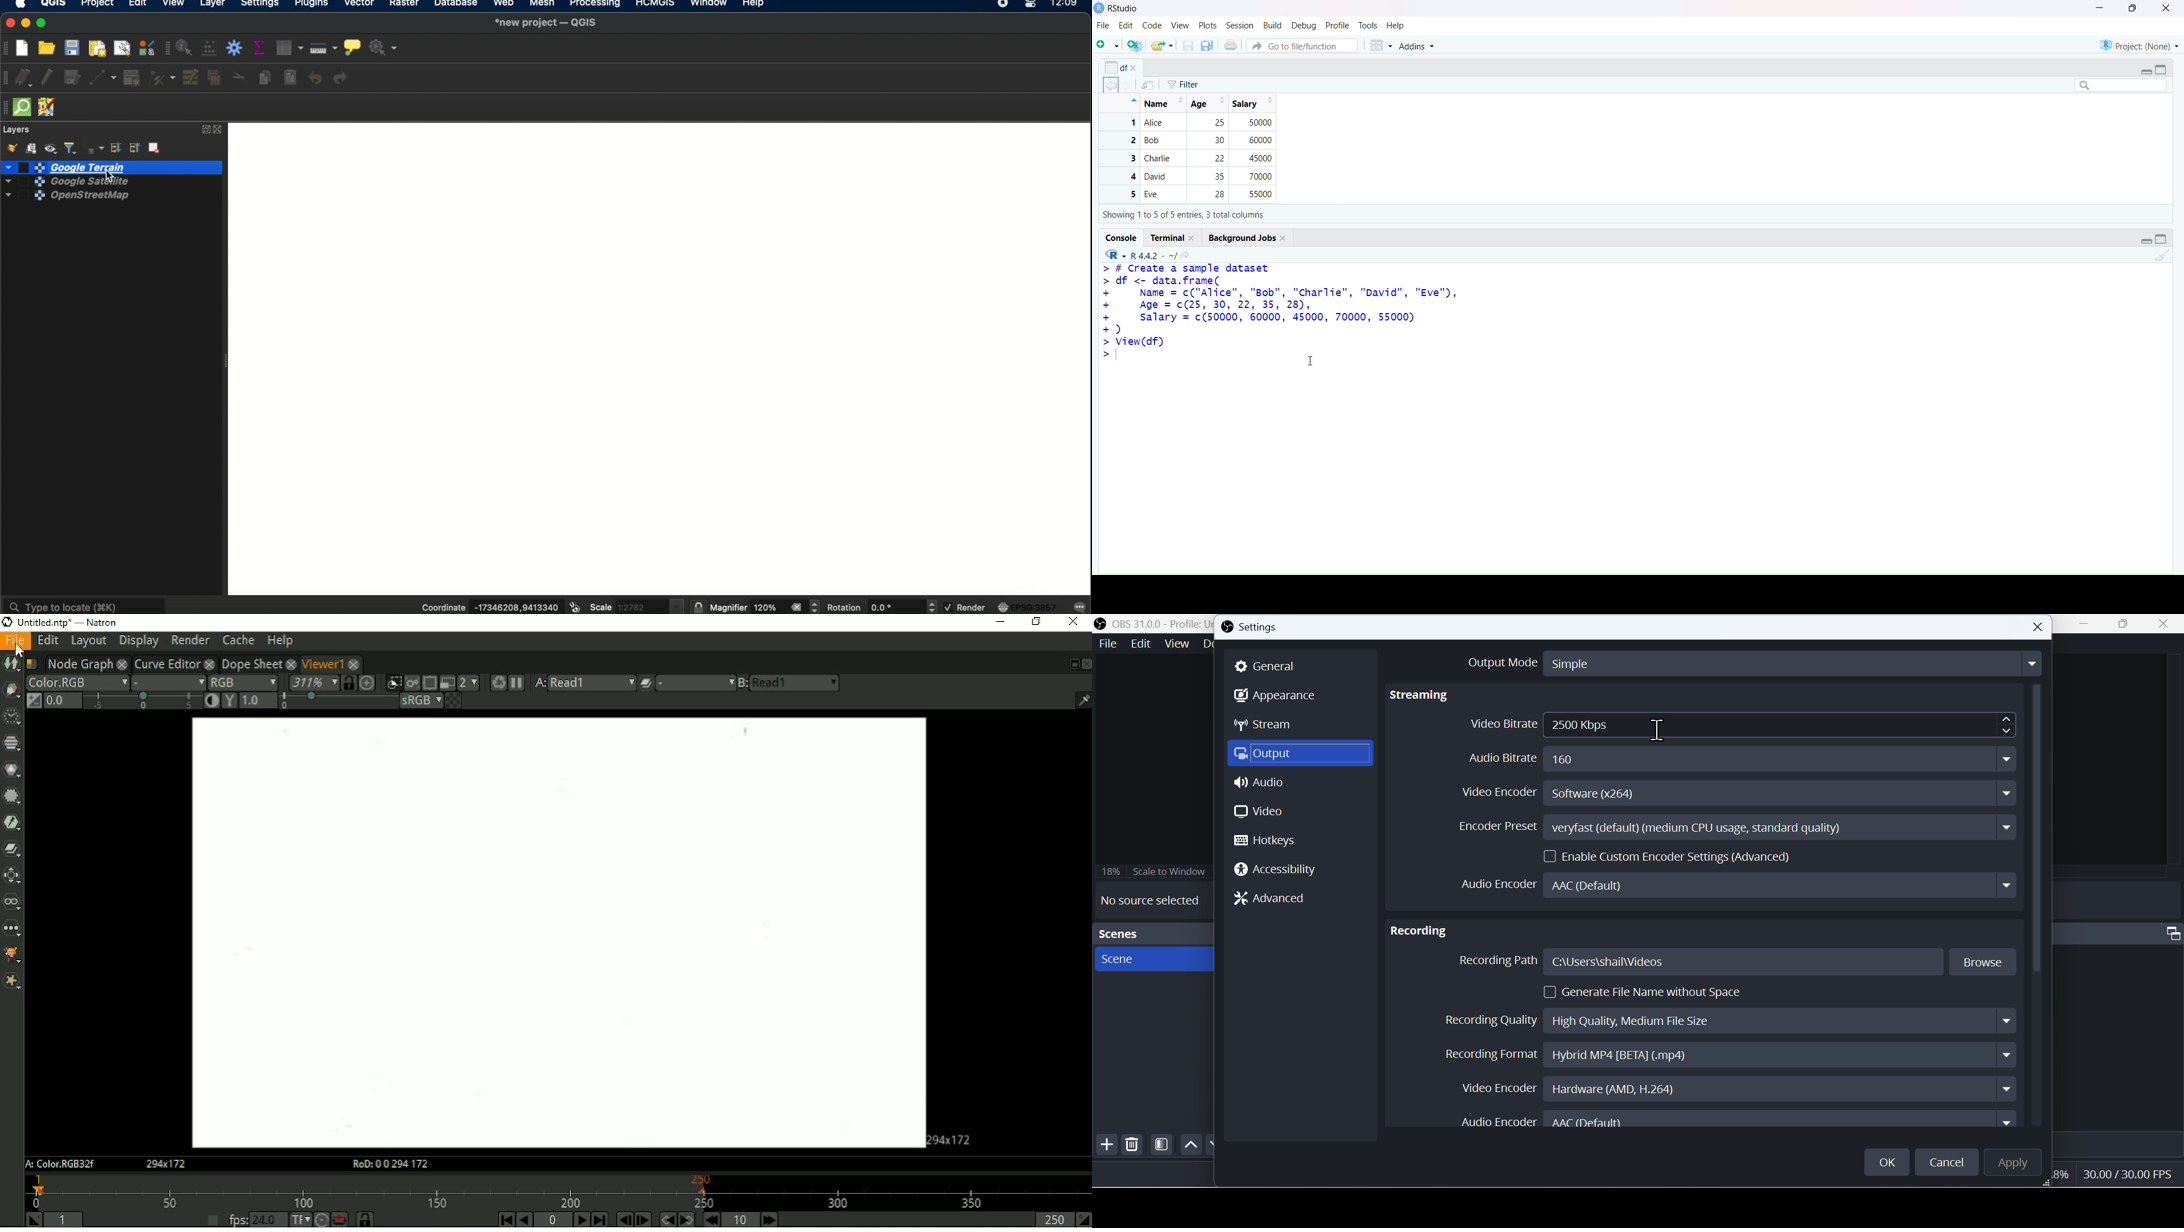 The width and height of the screenshot is (2184, 1232). I want to click on Recording Path, so click(1738, 963).